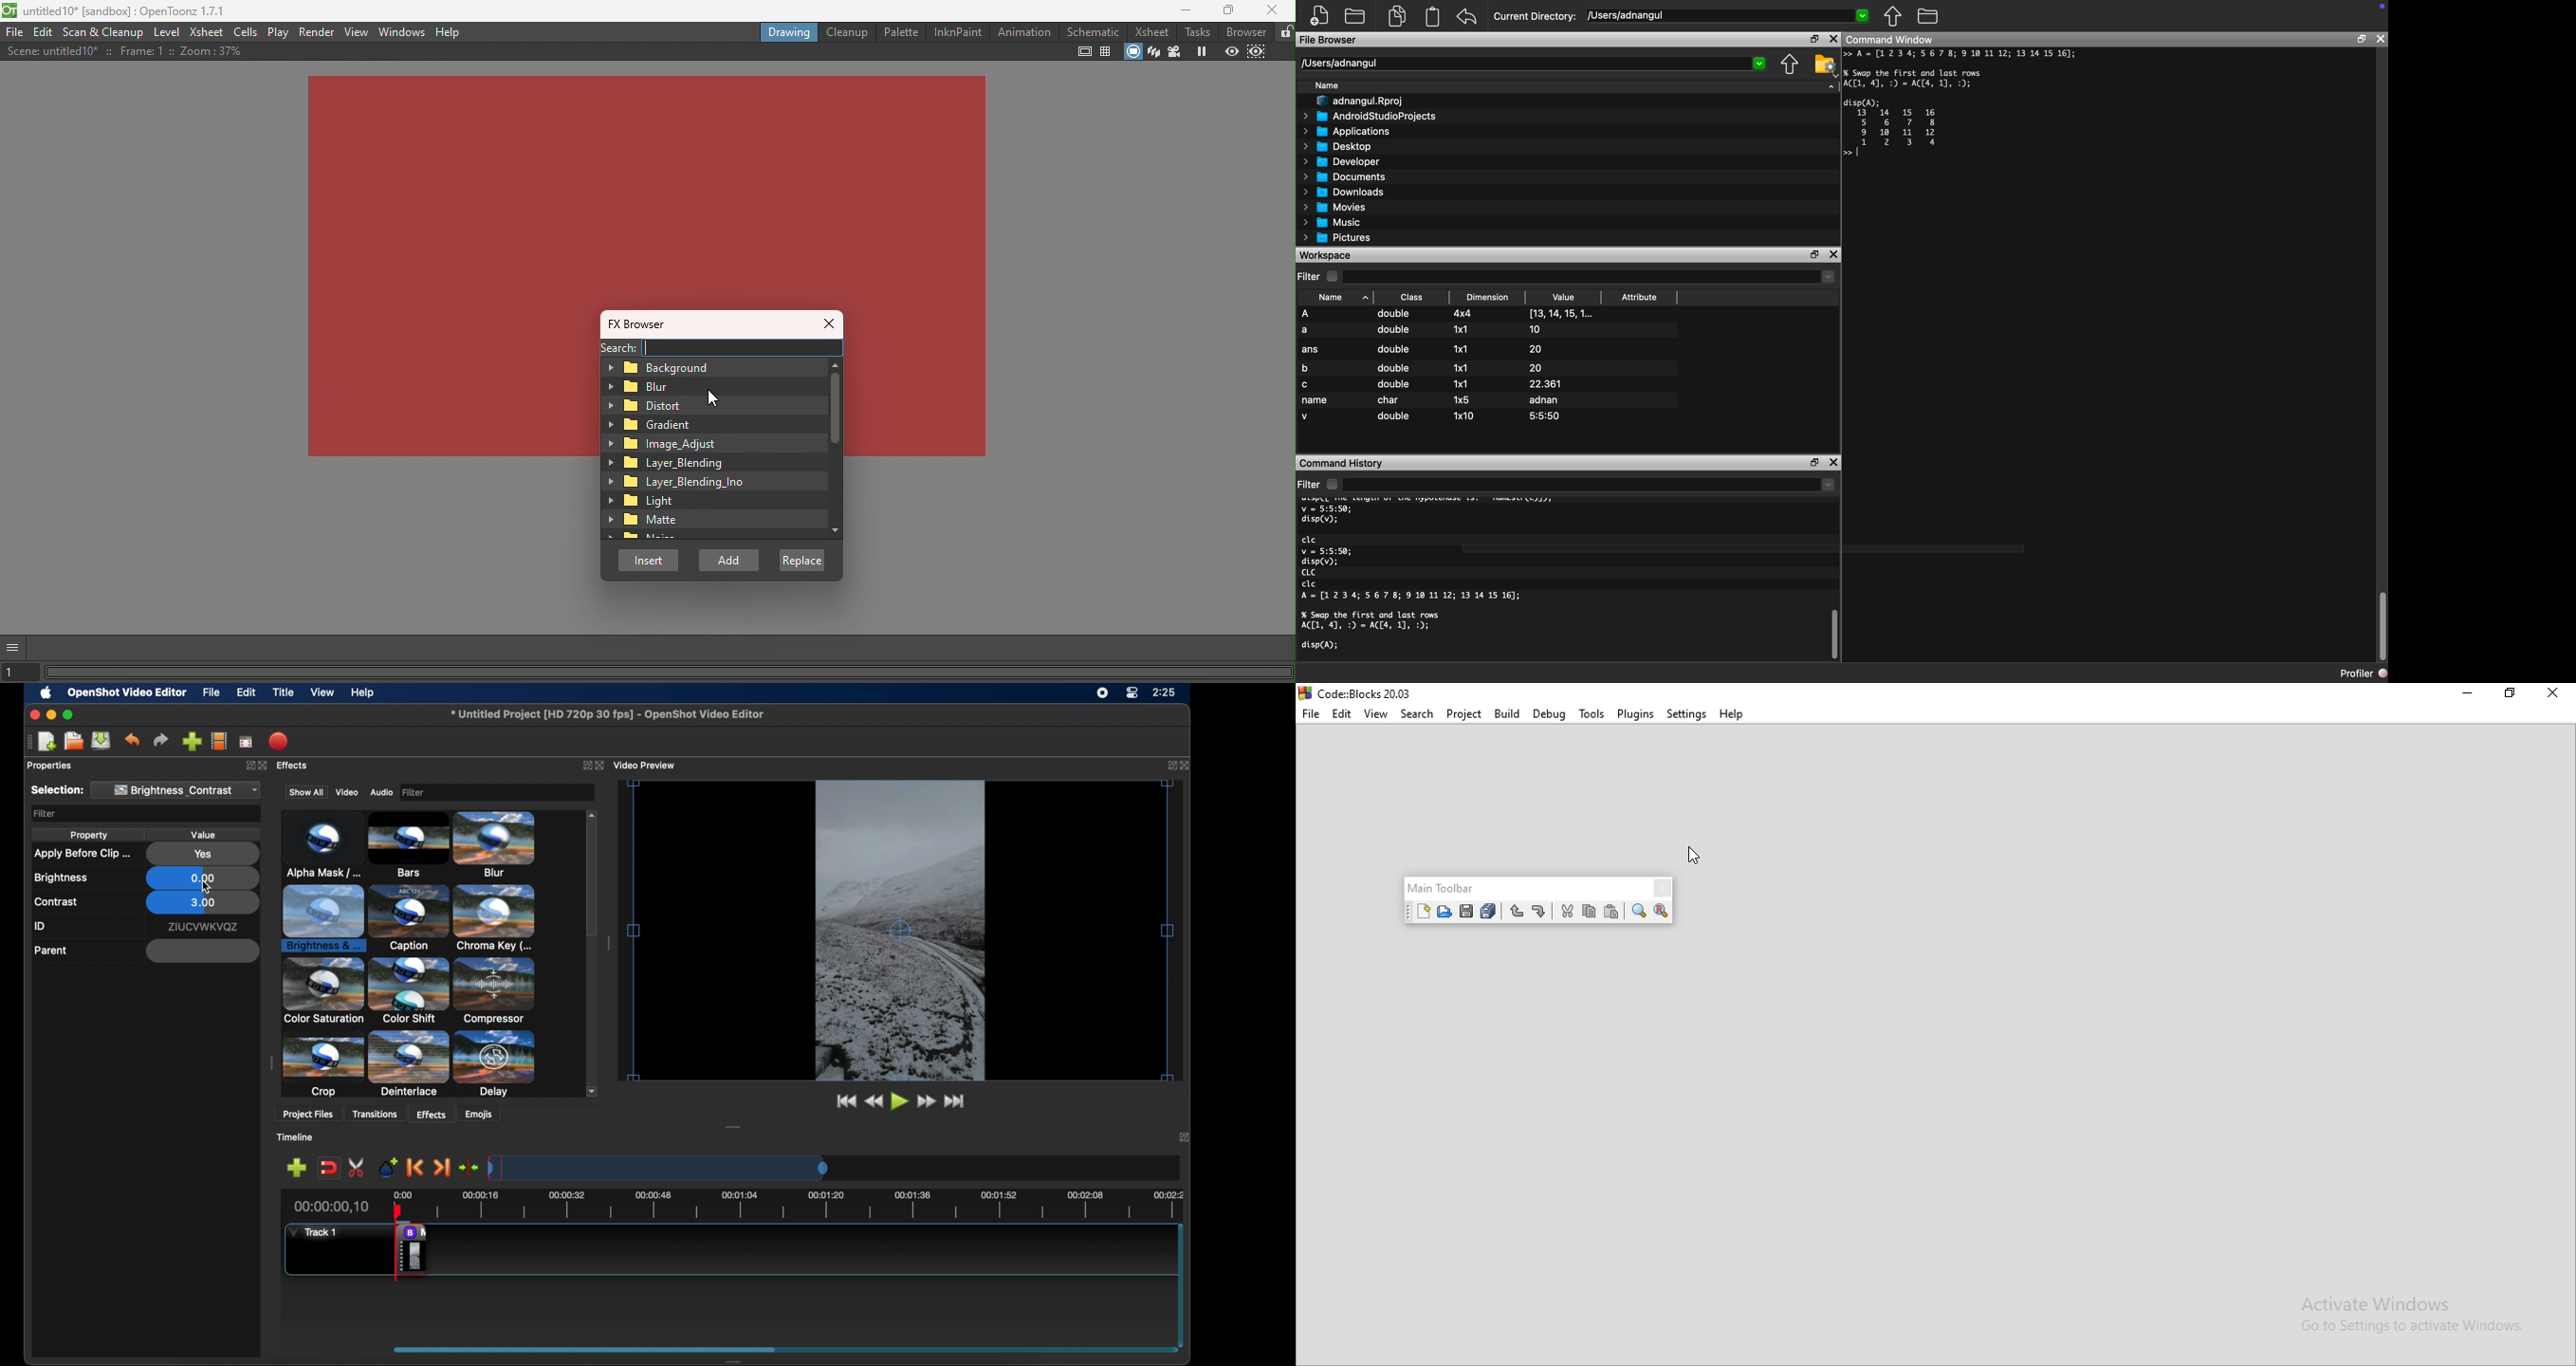 The height and width of the screenshot is (1372, 2576). What do you see at coordinates (167, 33) in the screenshot?
I see `Level` at bounding box center [167, 33].